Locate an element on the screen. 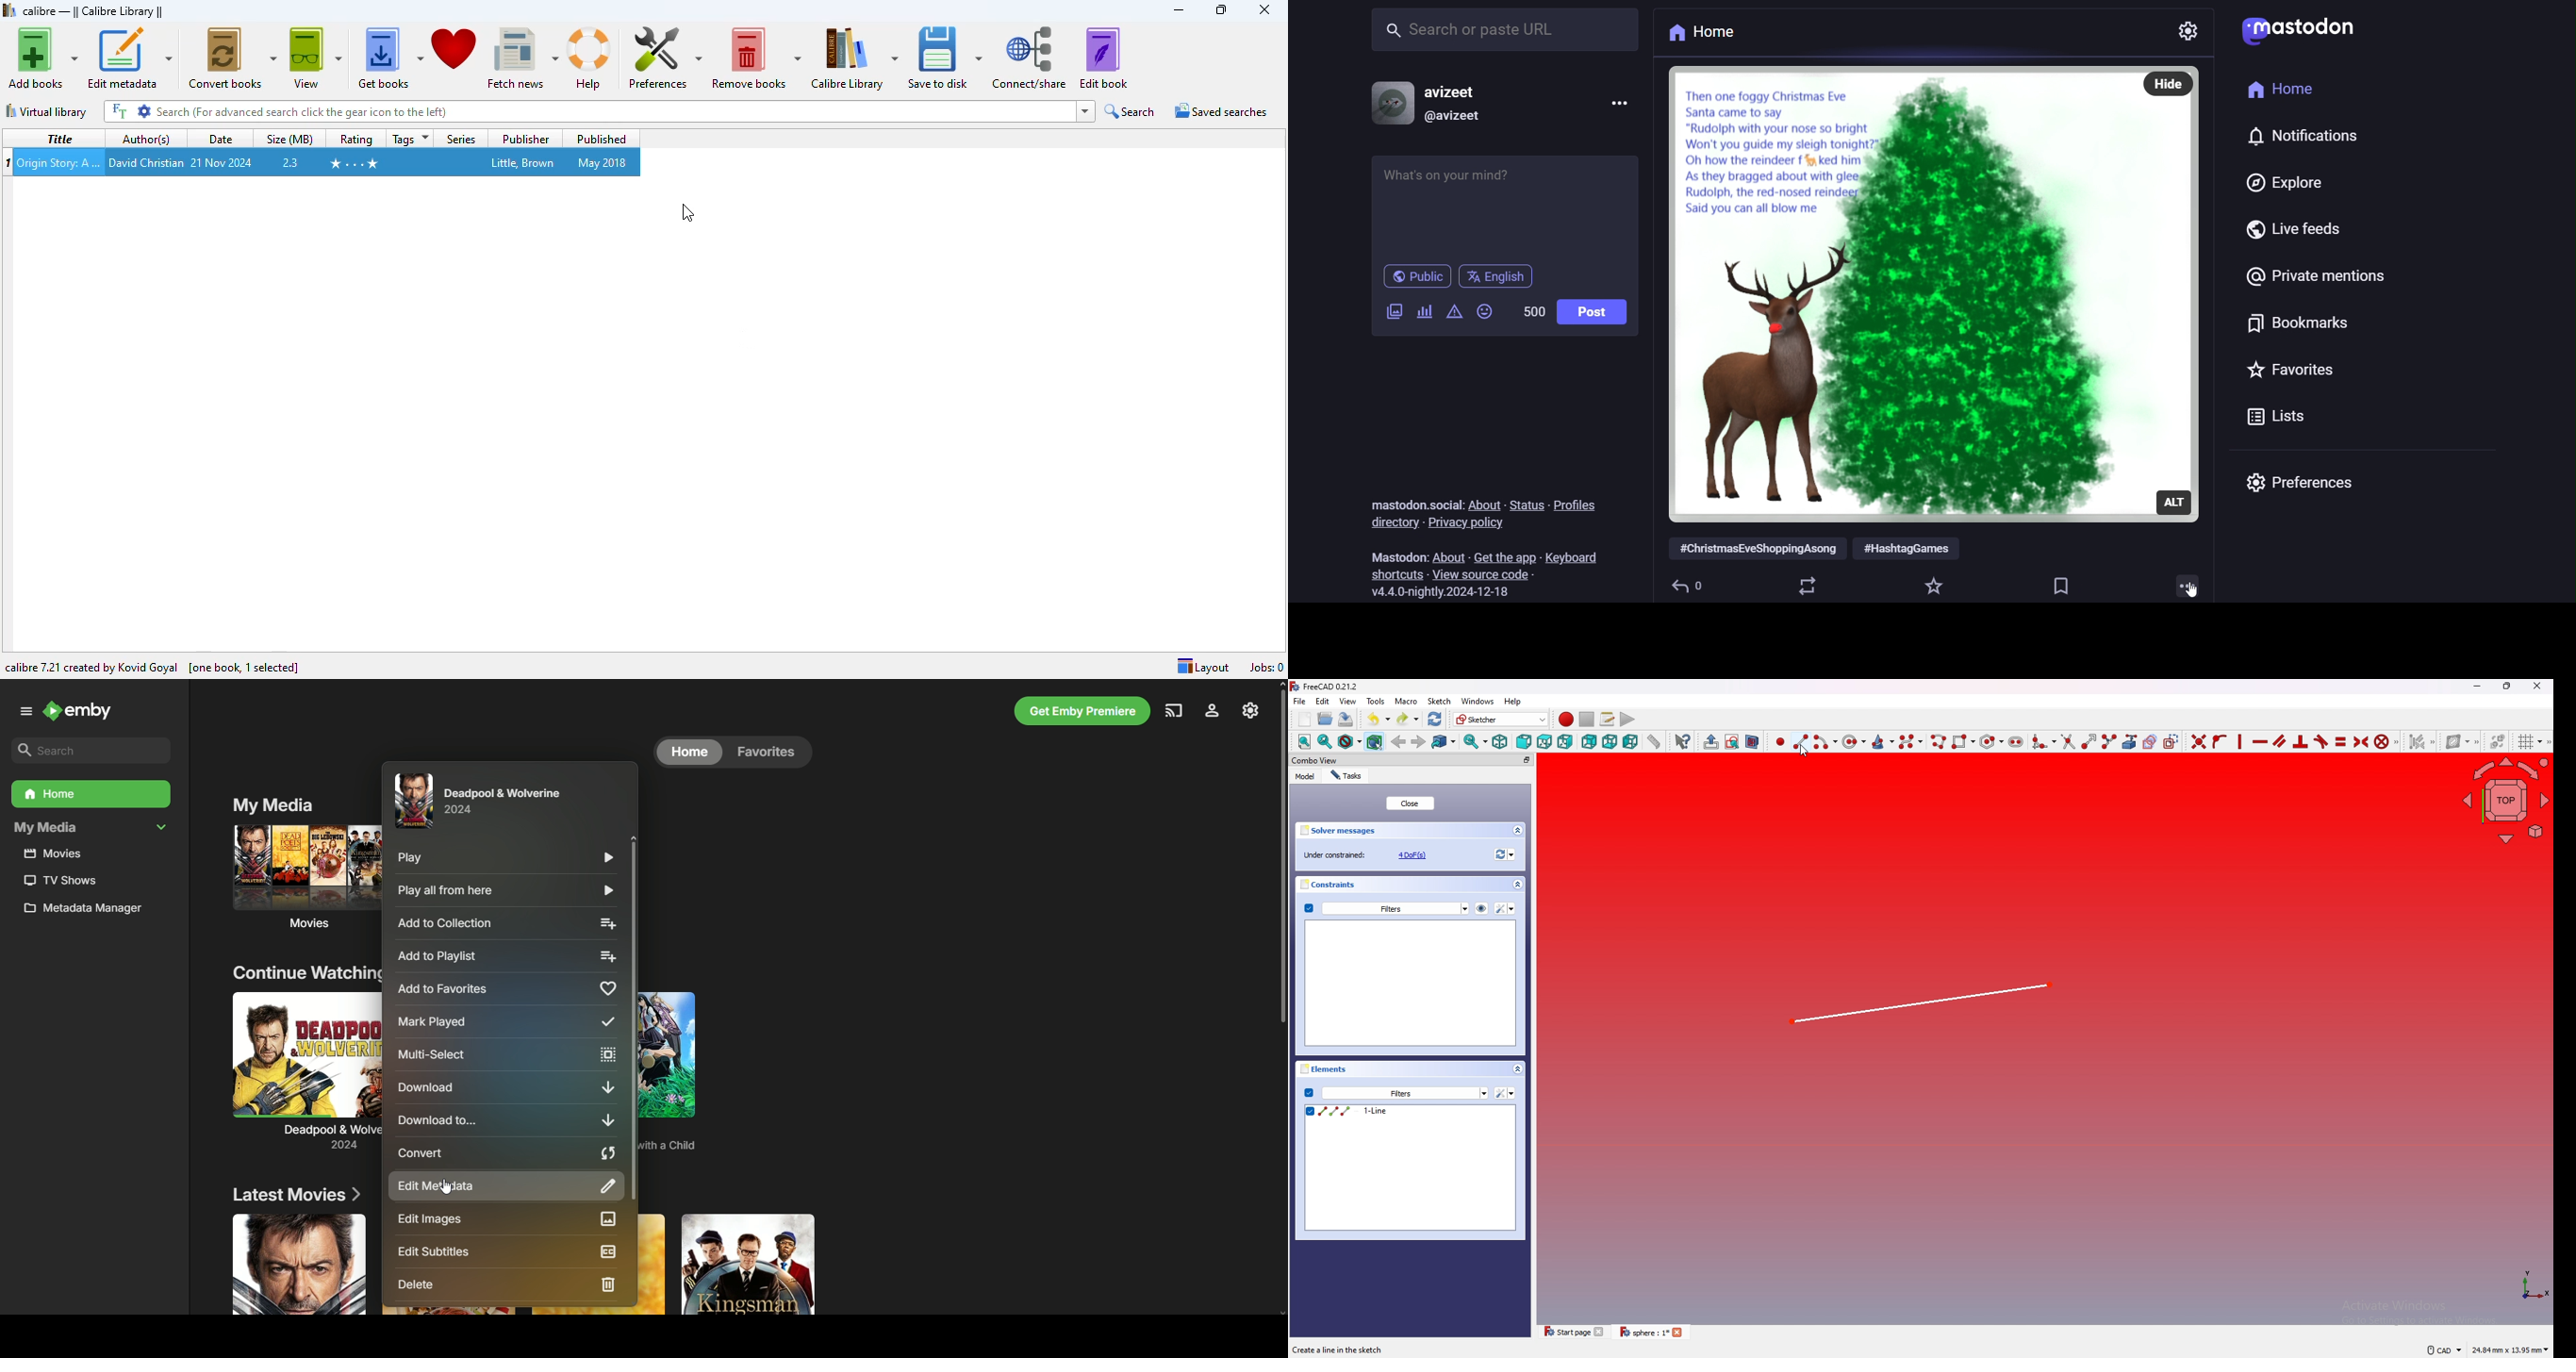 The width and height of the screenshot is (2576, 1372). Create external geometry is located at coordinates (2128, 742).